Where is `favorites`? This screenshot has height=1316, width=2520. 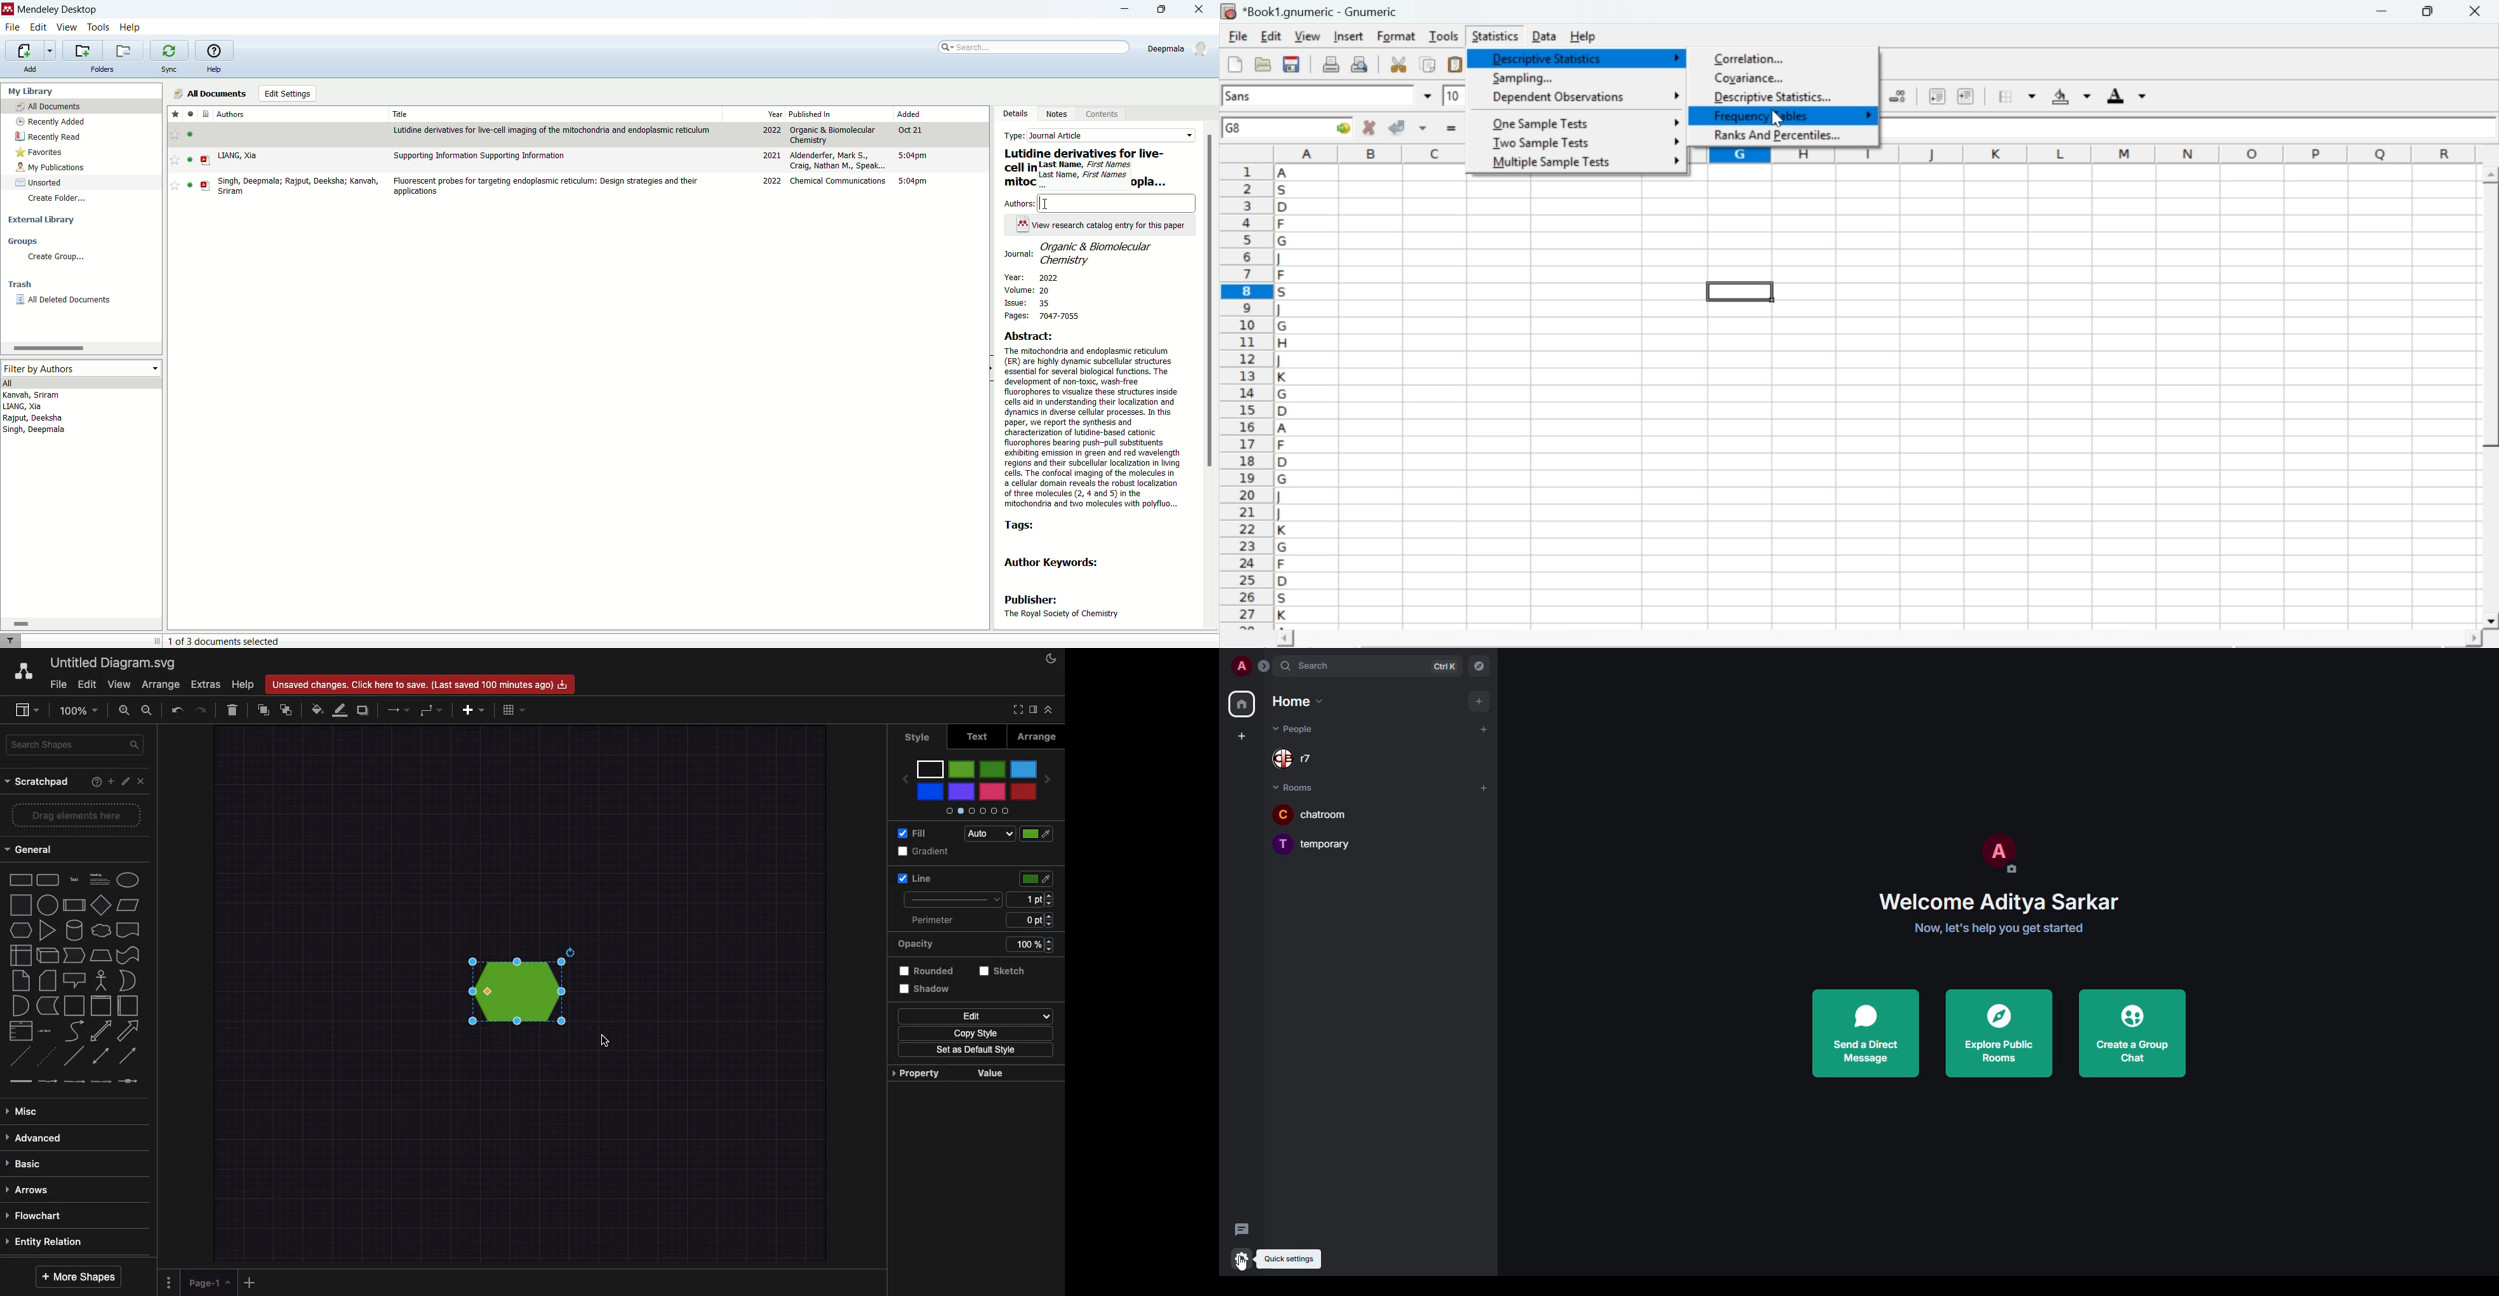 favorites is located at coordinates (40, 154).